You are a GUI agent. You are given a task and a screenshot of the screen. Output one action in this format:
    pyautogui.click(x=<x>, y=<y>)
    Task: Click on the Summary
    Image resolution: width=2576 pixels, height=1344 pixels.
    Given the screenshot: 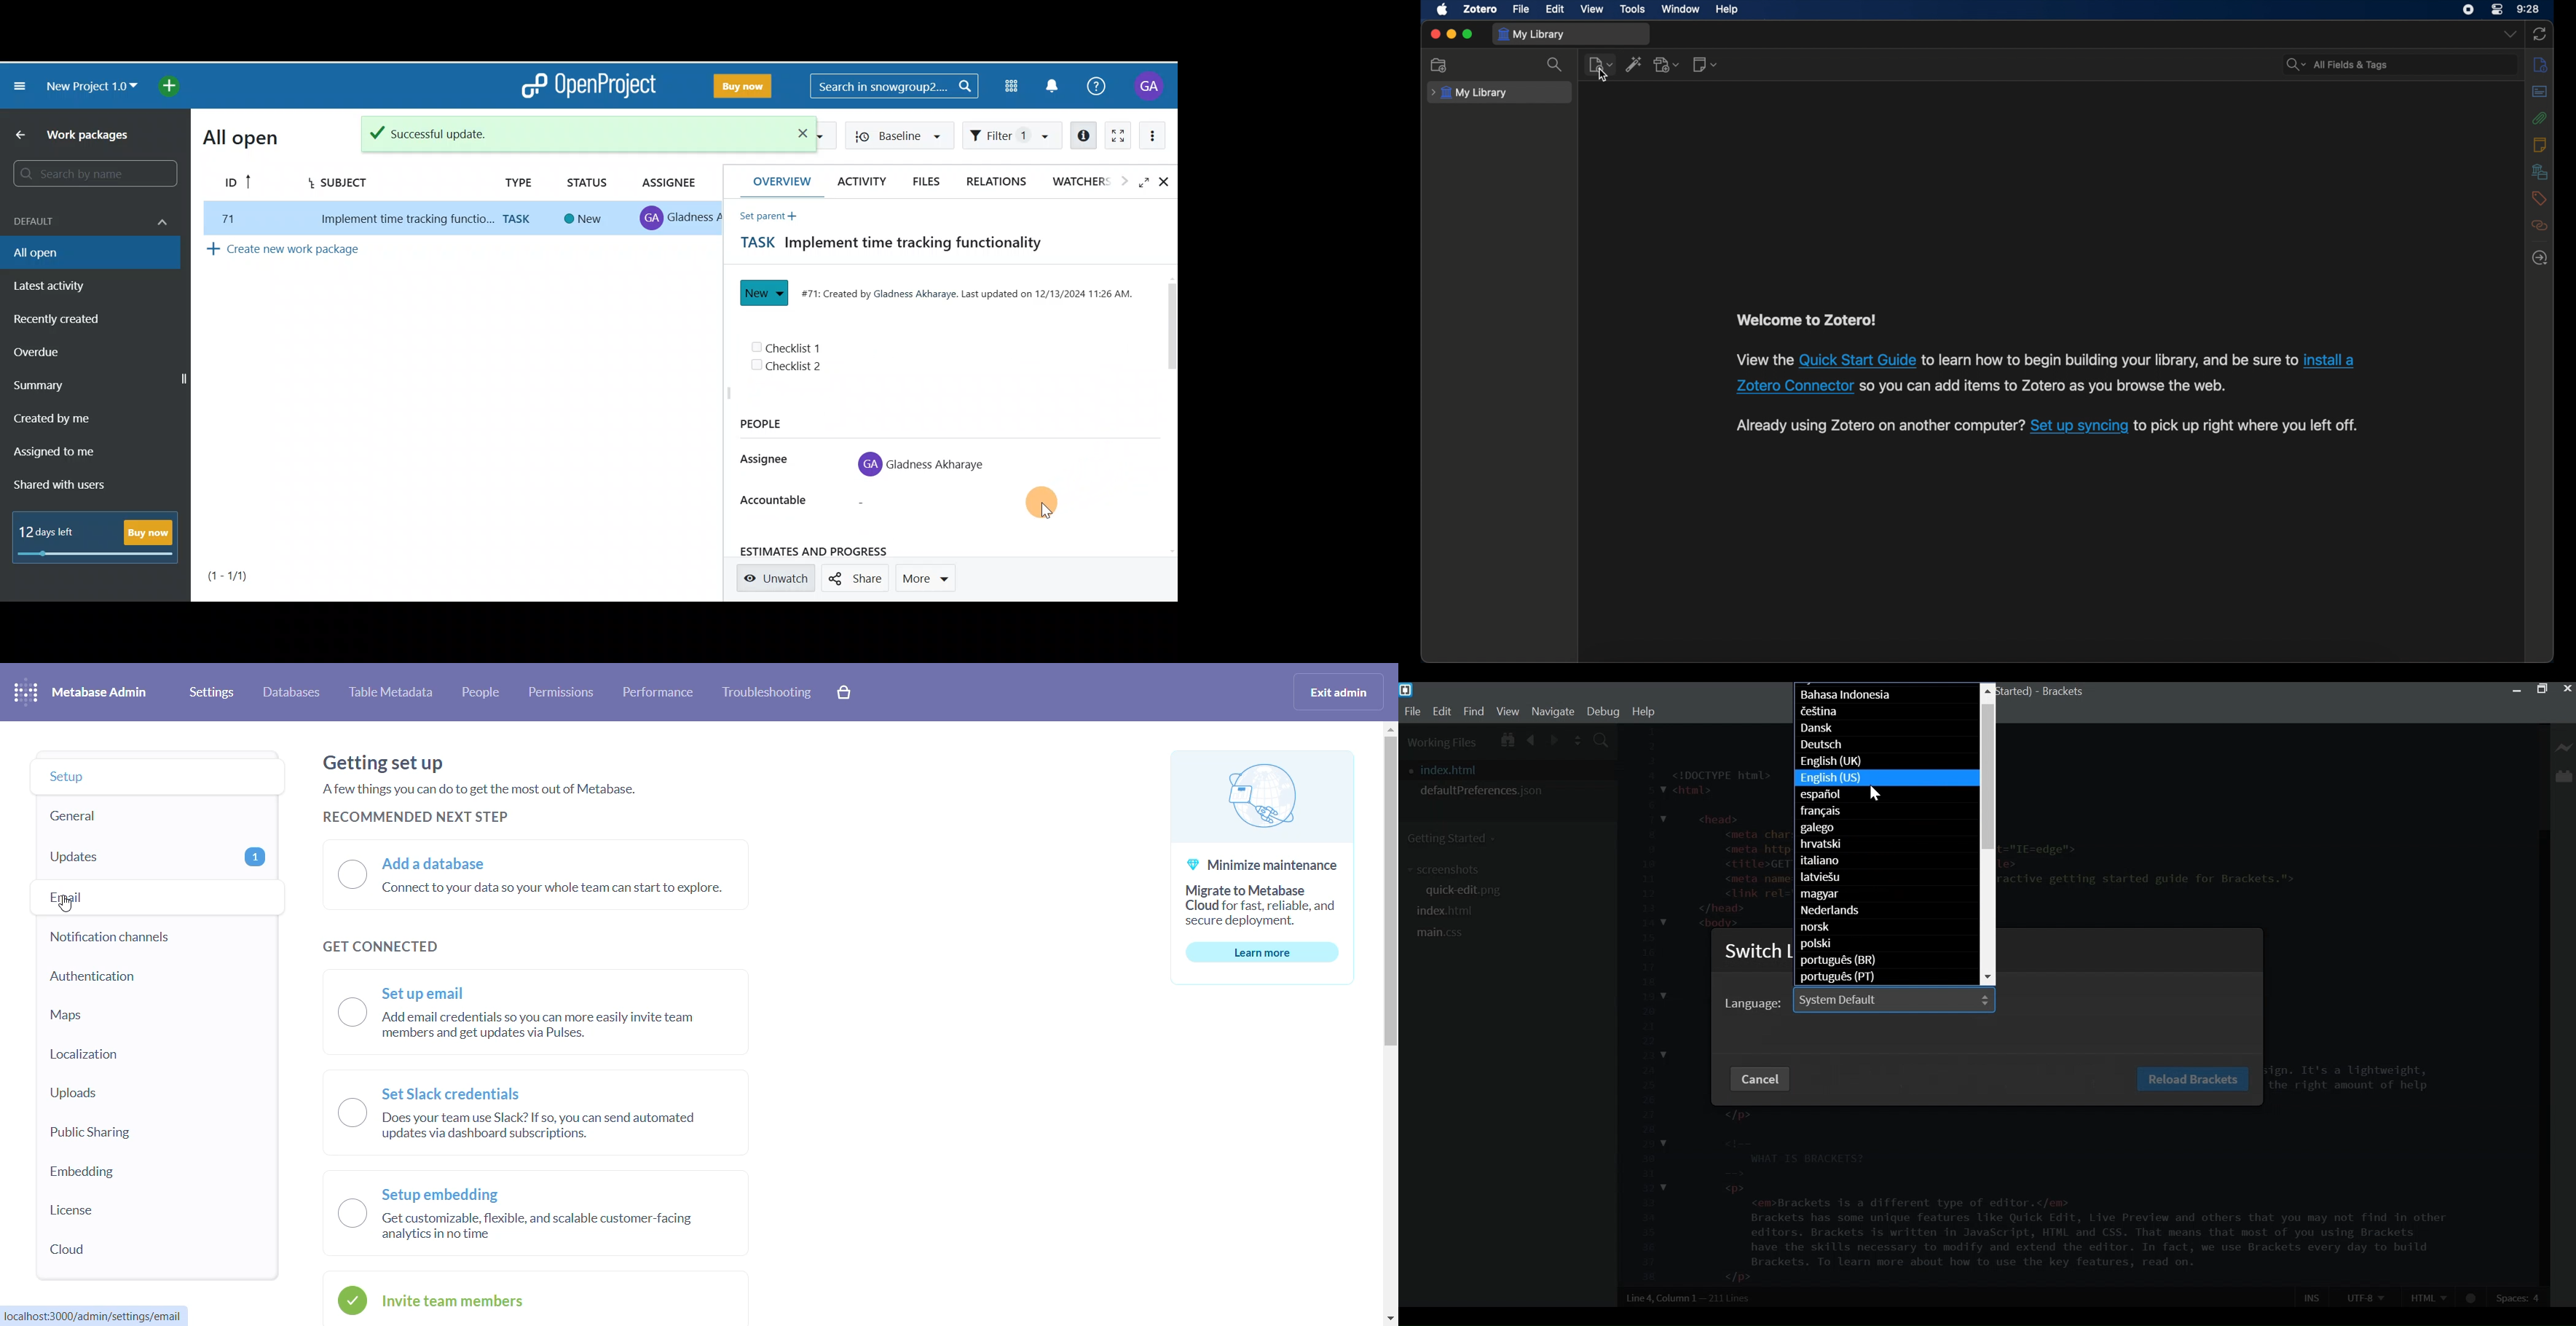 What is the action you would take?
    pyautogui.click(x=51, y=384)
    